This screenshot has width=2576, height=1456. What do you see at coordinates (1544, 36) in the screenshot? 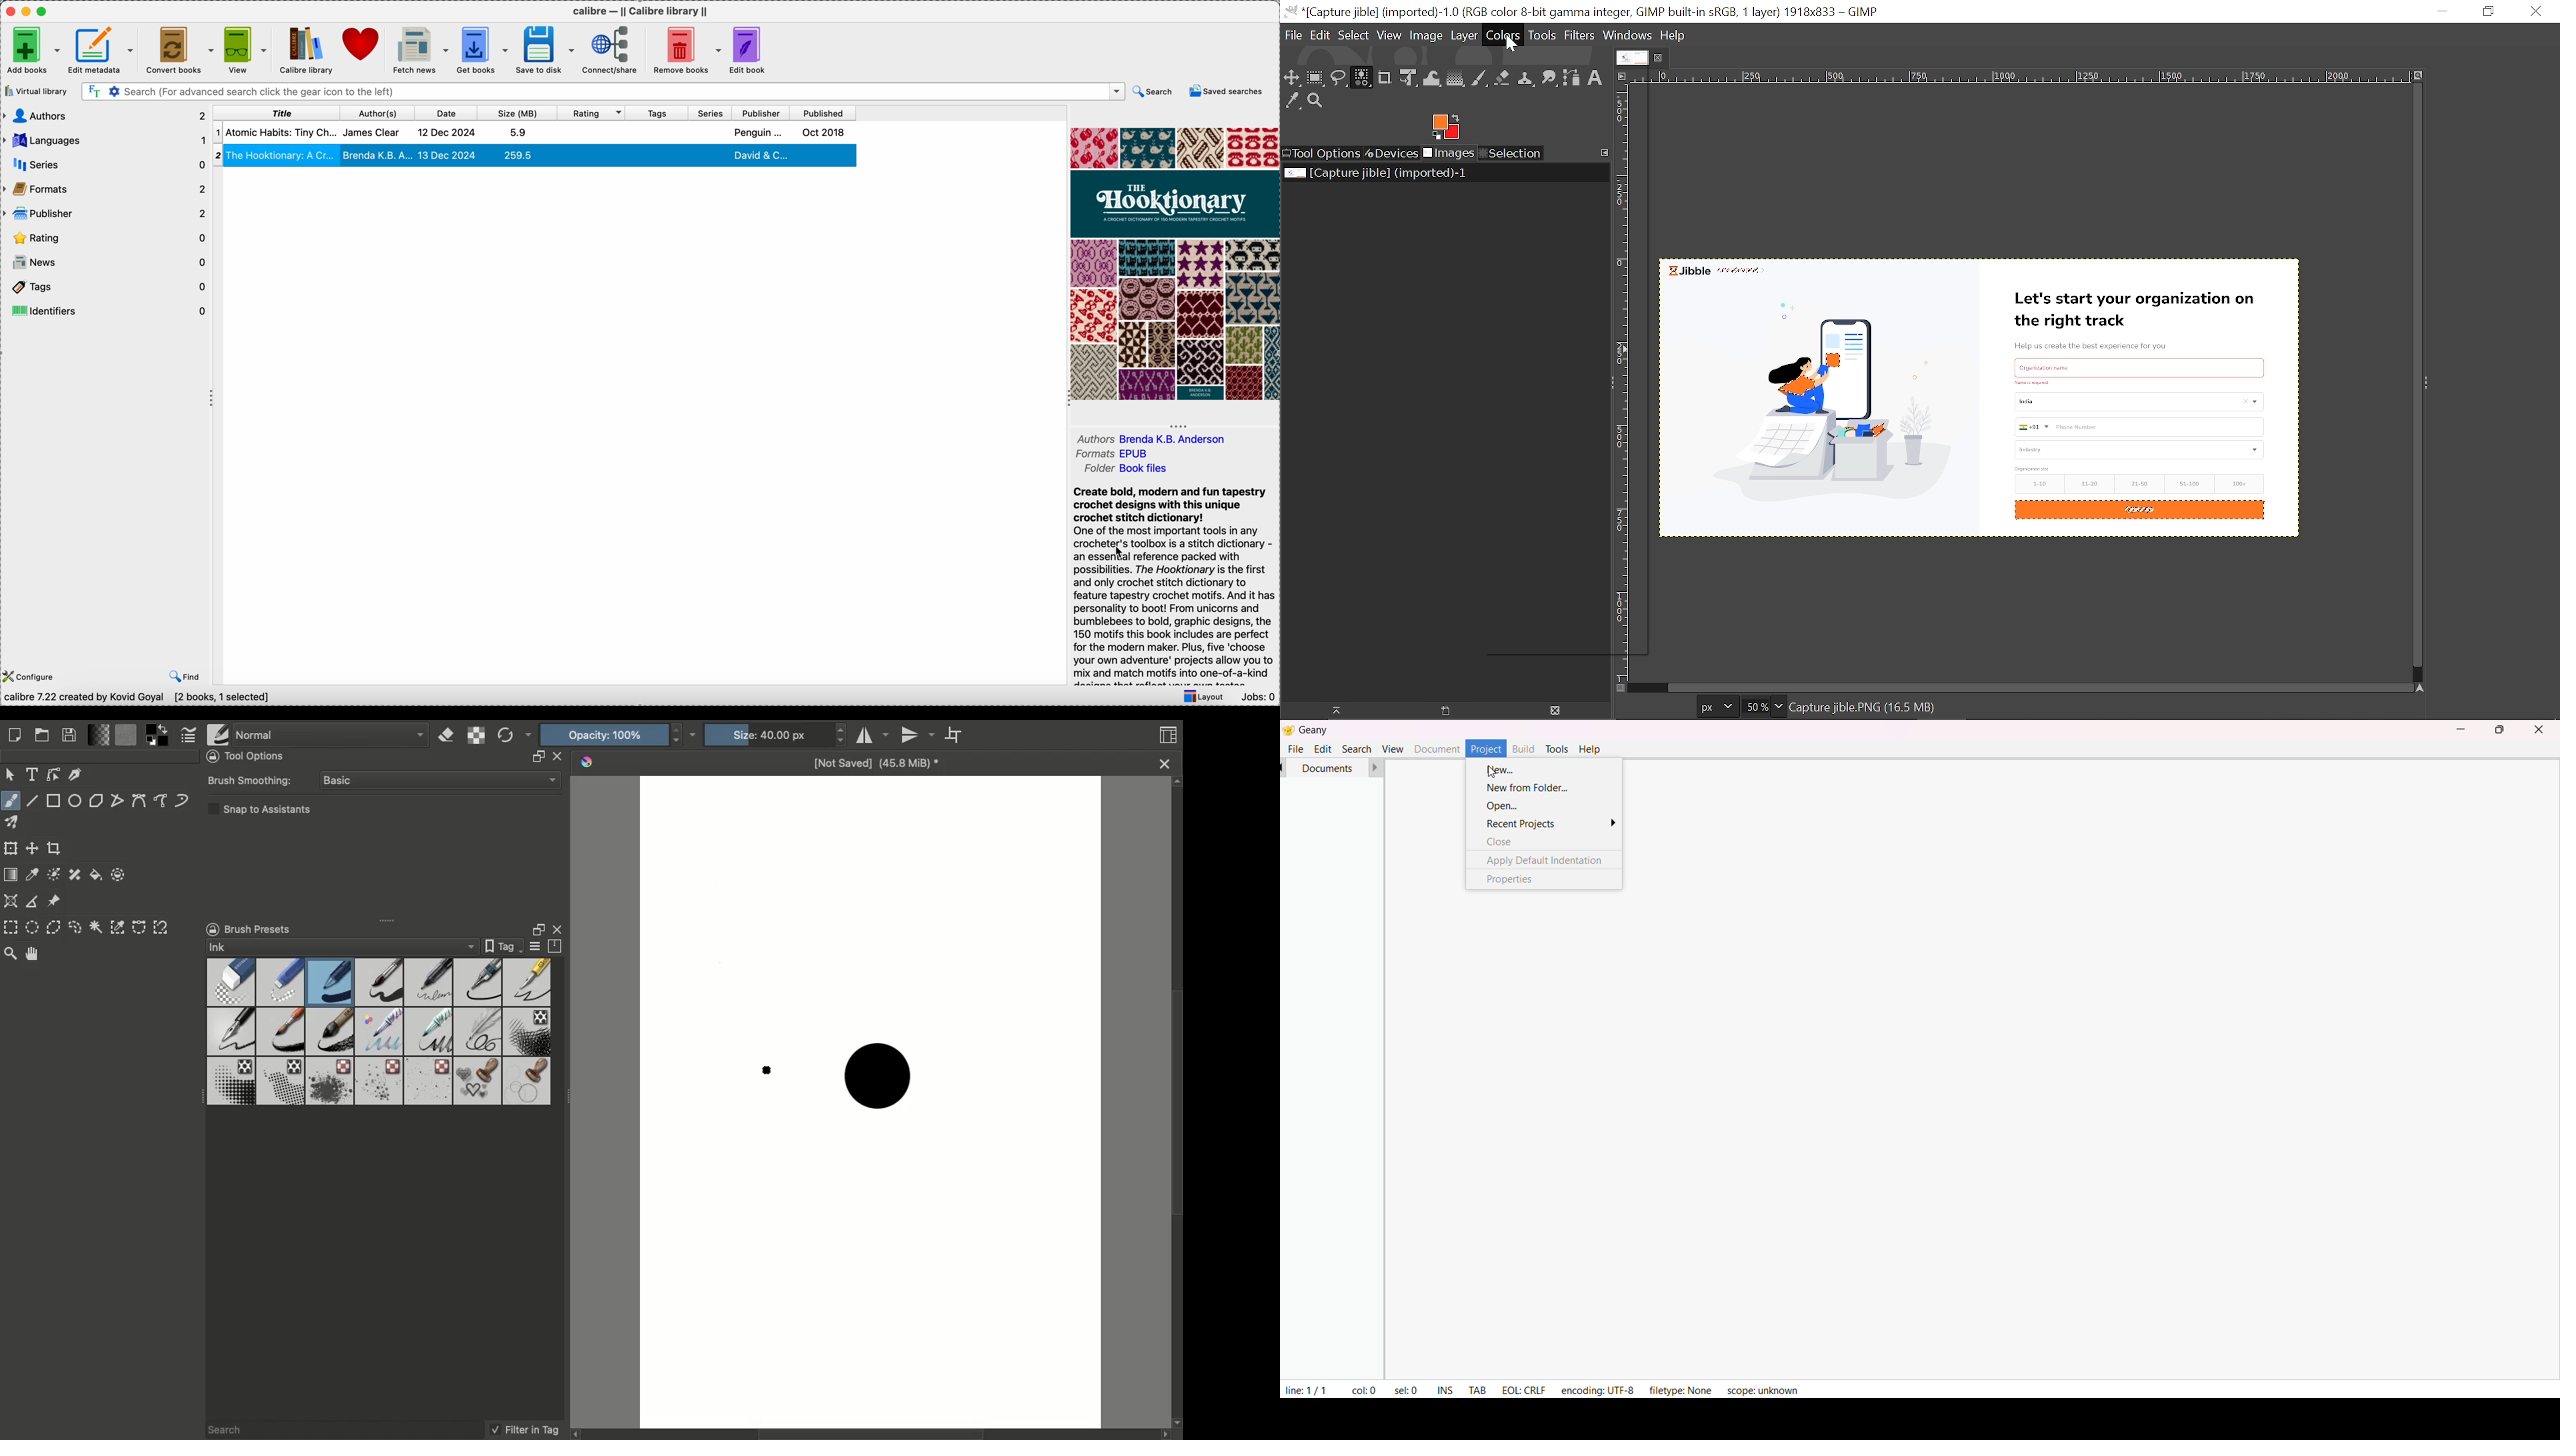
I see `` at bounding box center [1544, 36].